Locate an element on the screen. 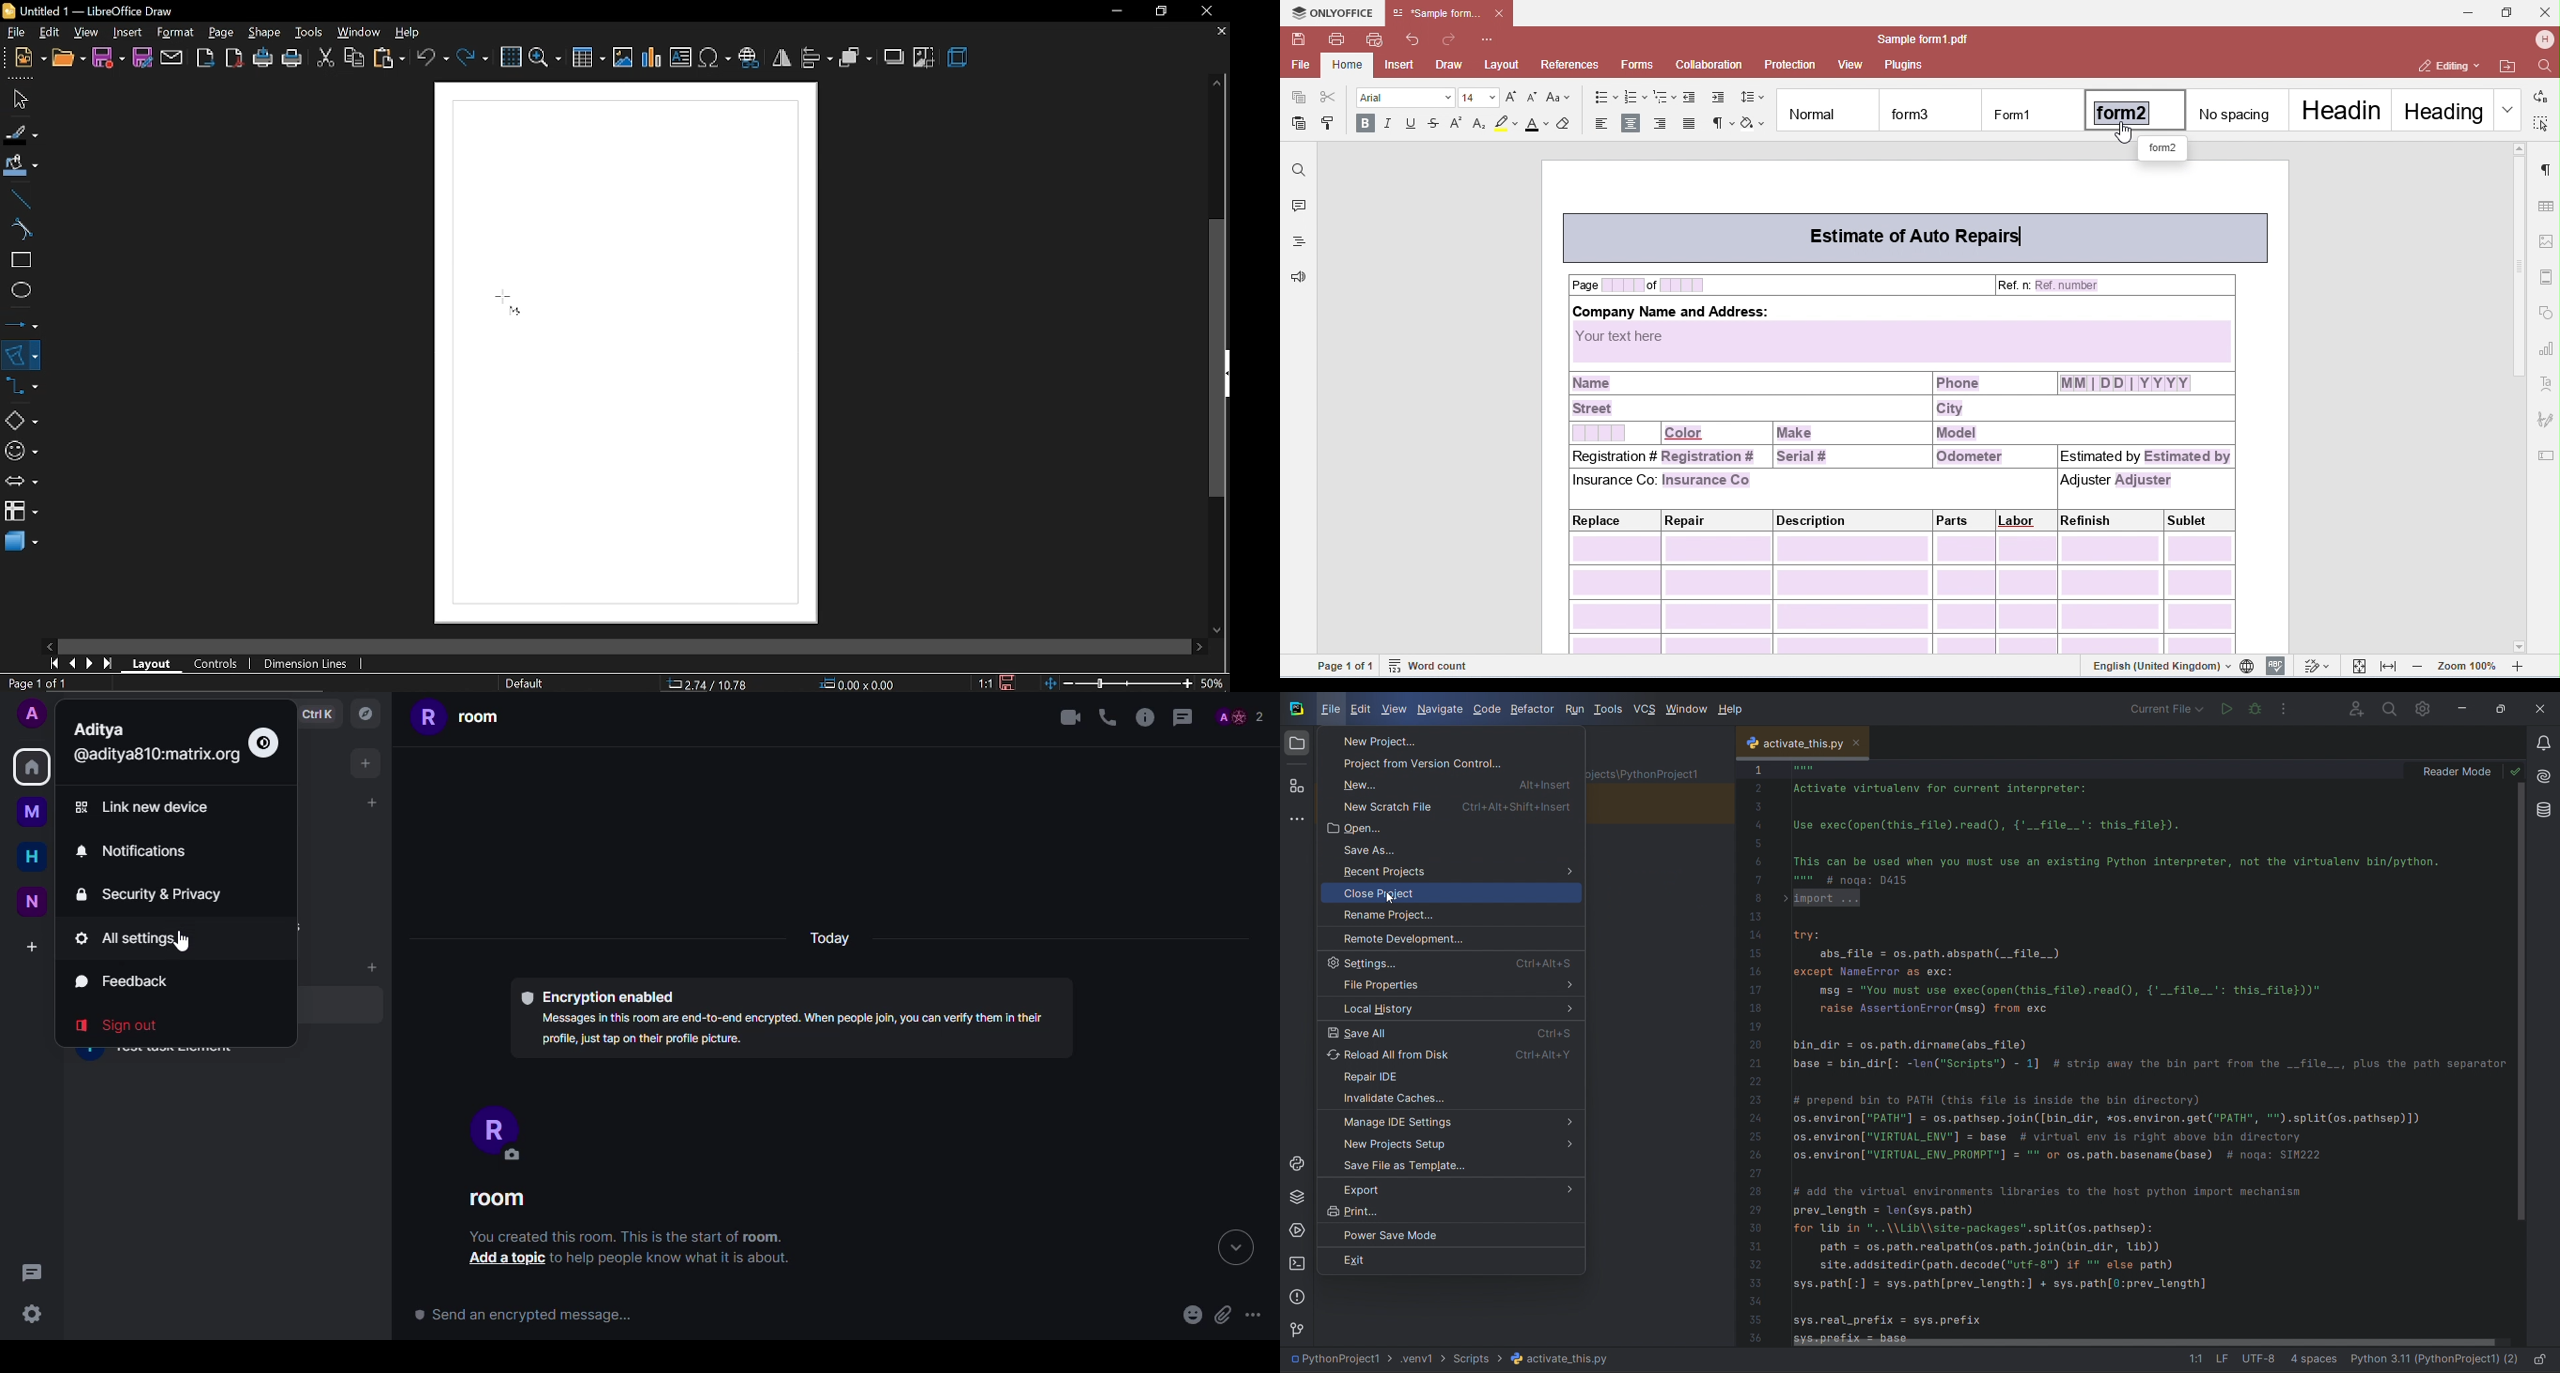  add is located at coordinates (371, 968).